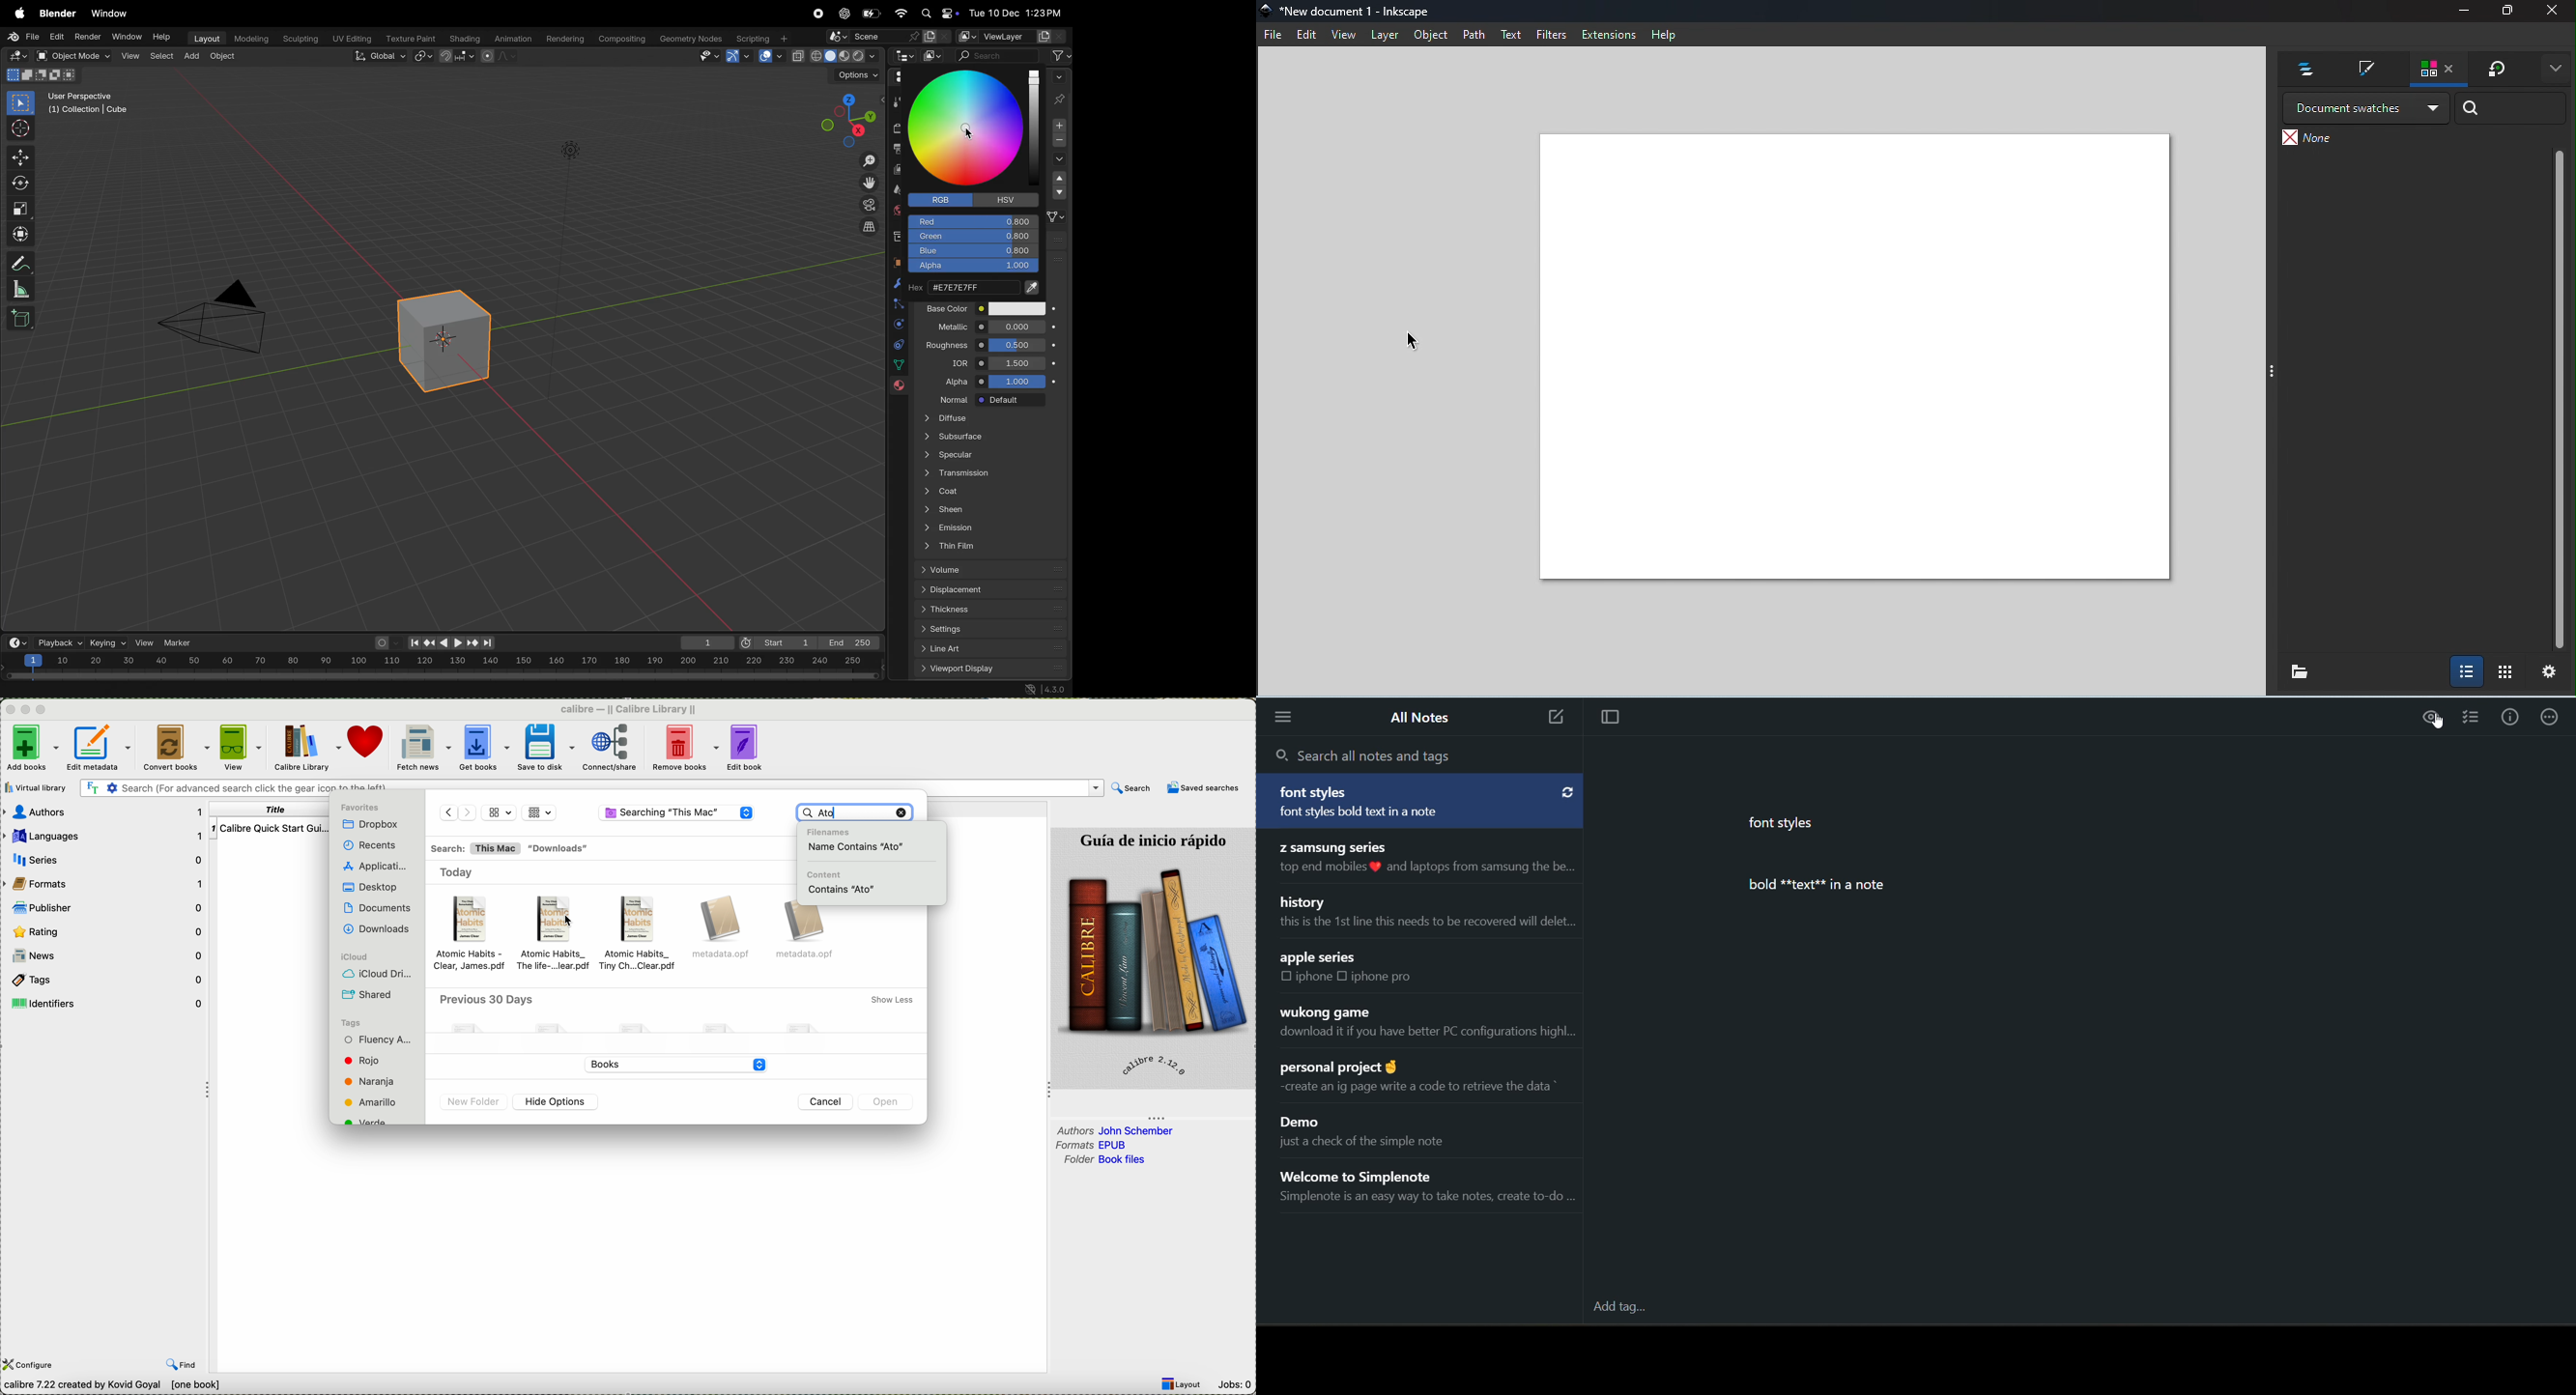  What do you see at coordinates (995, 570) in the screenshot?
I see `volume` at bounding box center [995, 570].